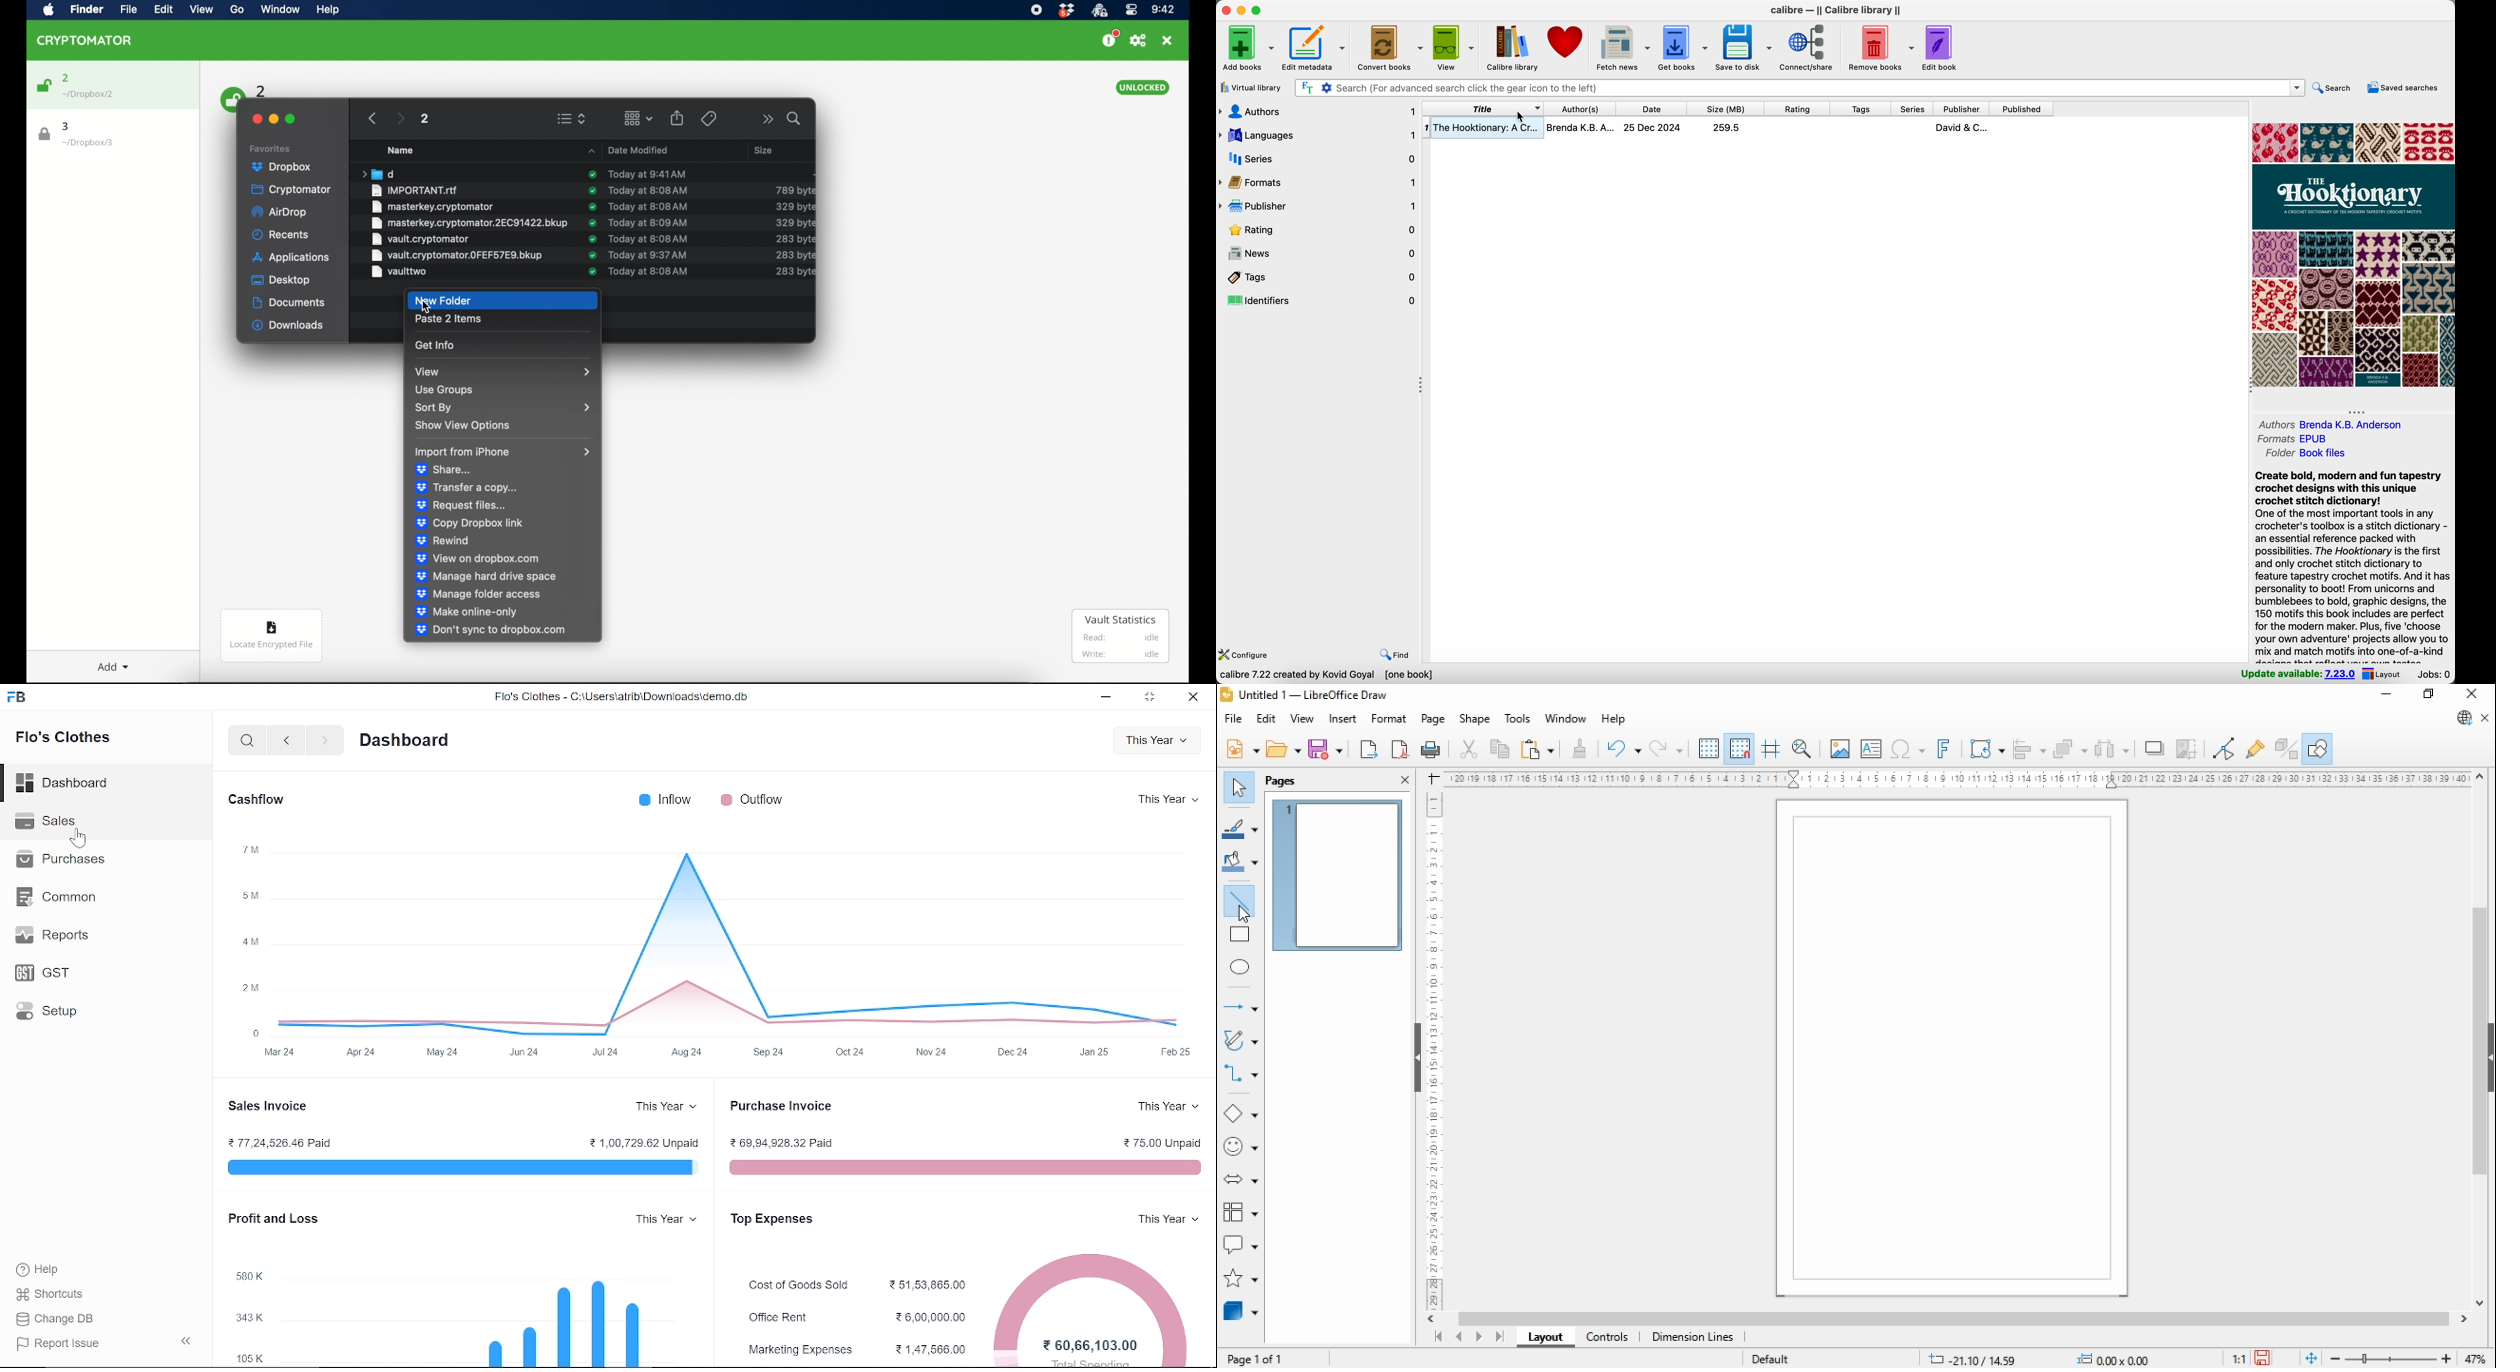 The width and height of the screenshot is (2520, 1372). I want to click on This Year, so click(1176, 800).